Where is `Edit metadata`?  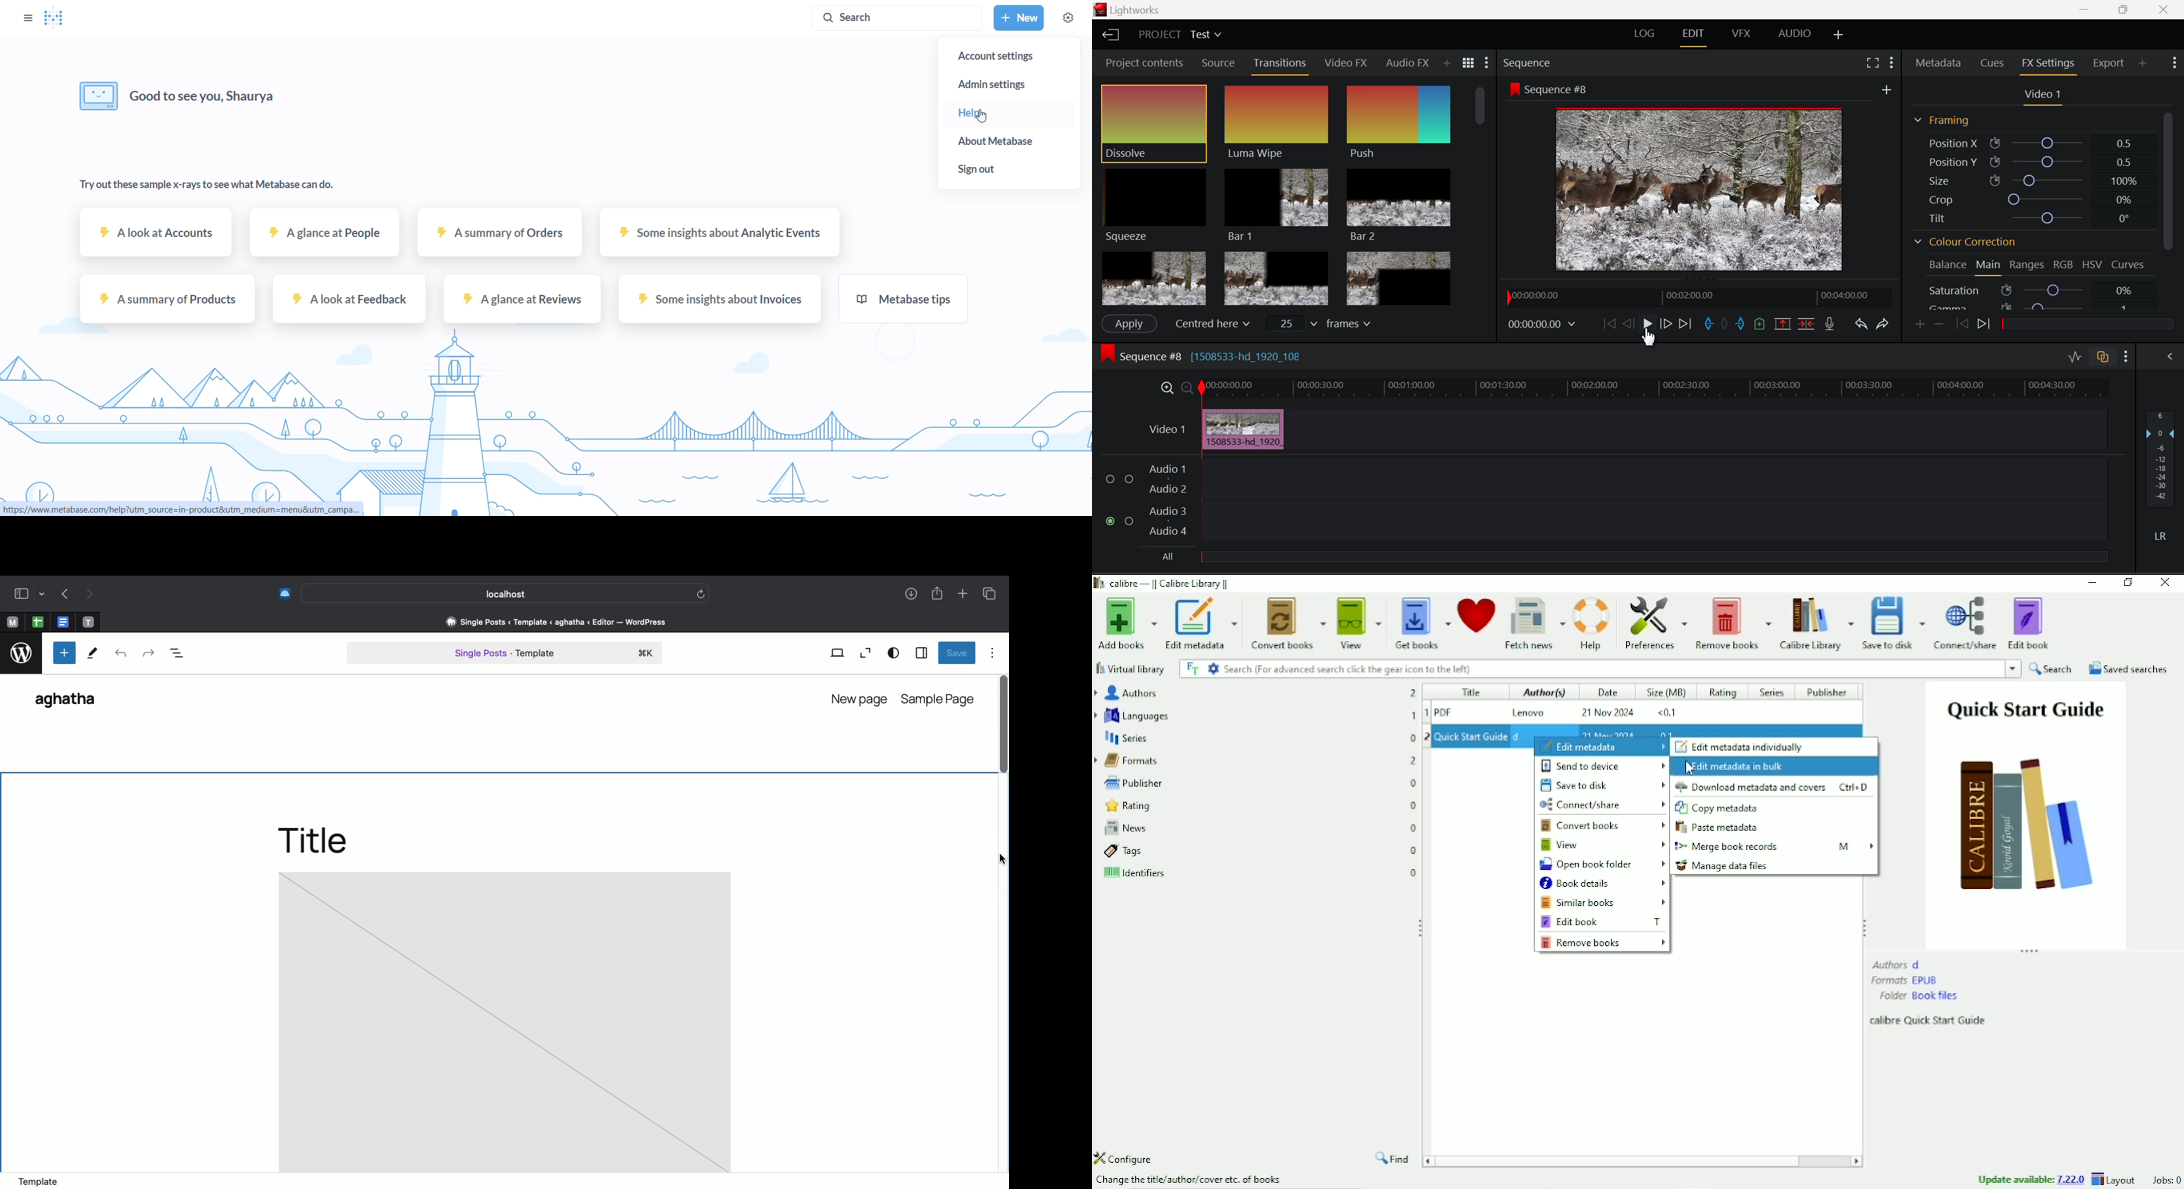
Edit metadata is located at coordinates (1601, 747).